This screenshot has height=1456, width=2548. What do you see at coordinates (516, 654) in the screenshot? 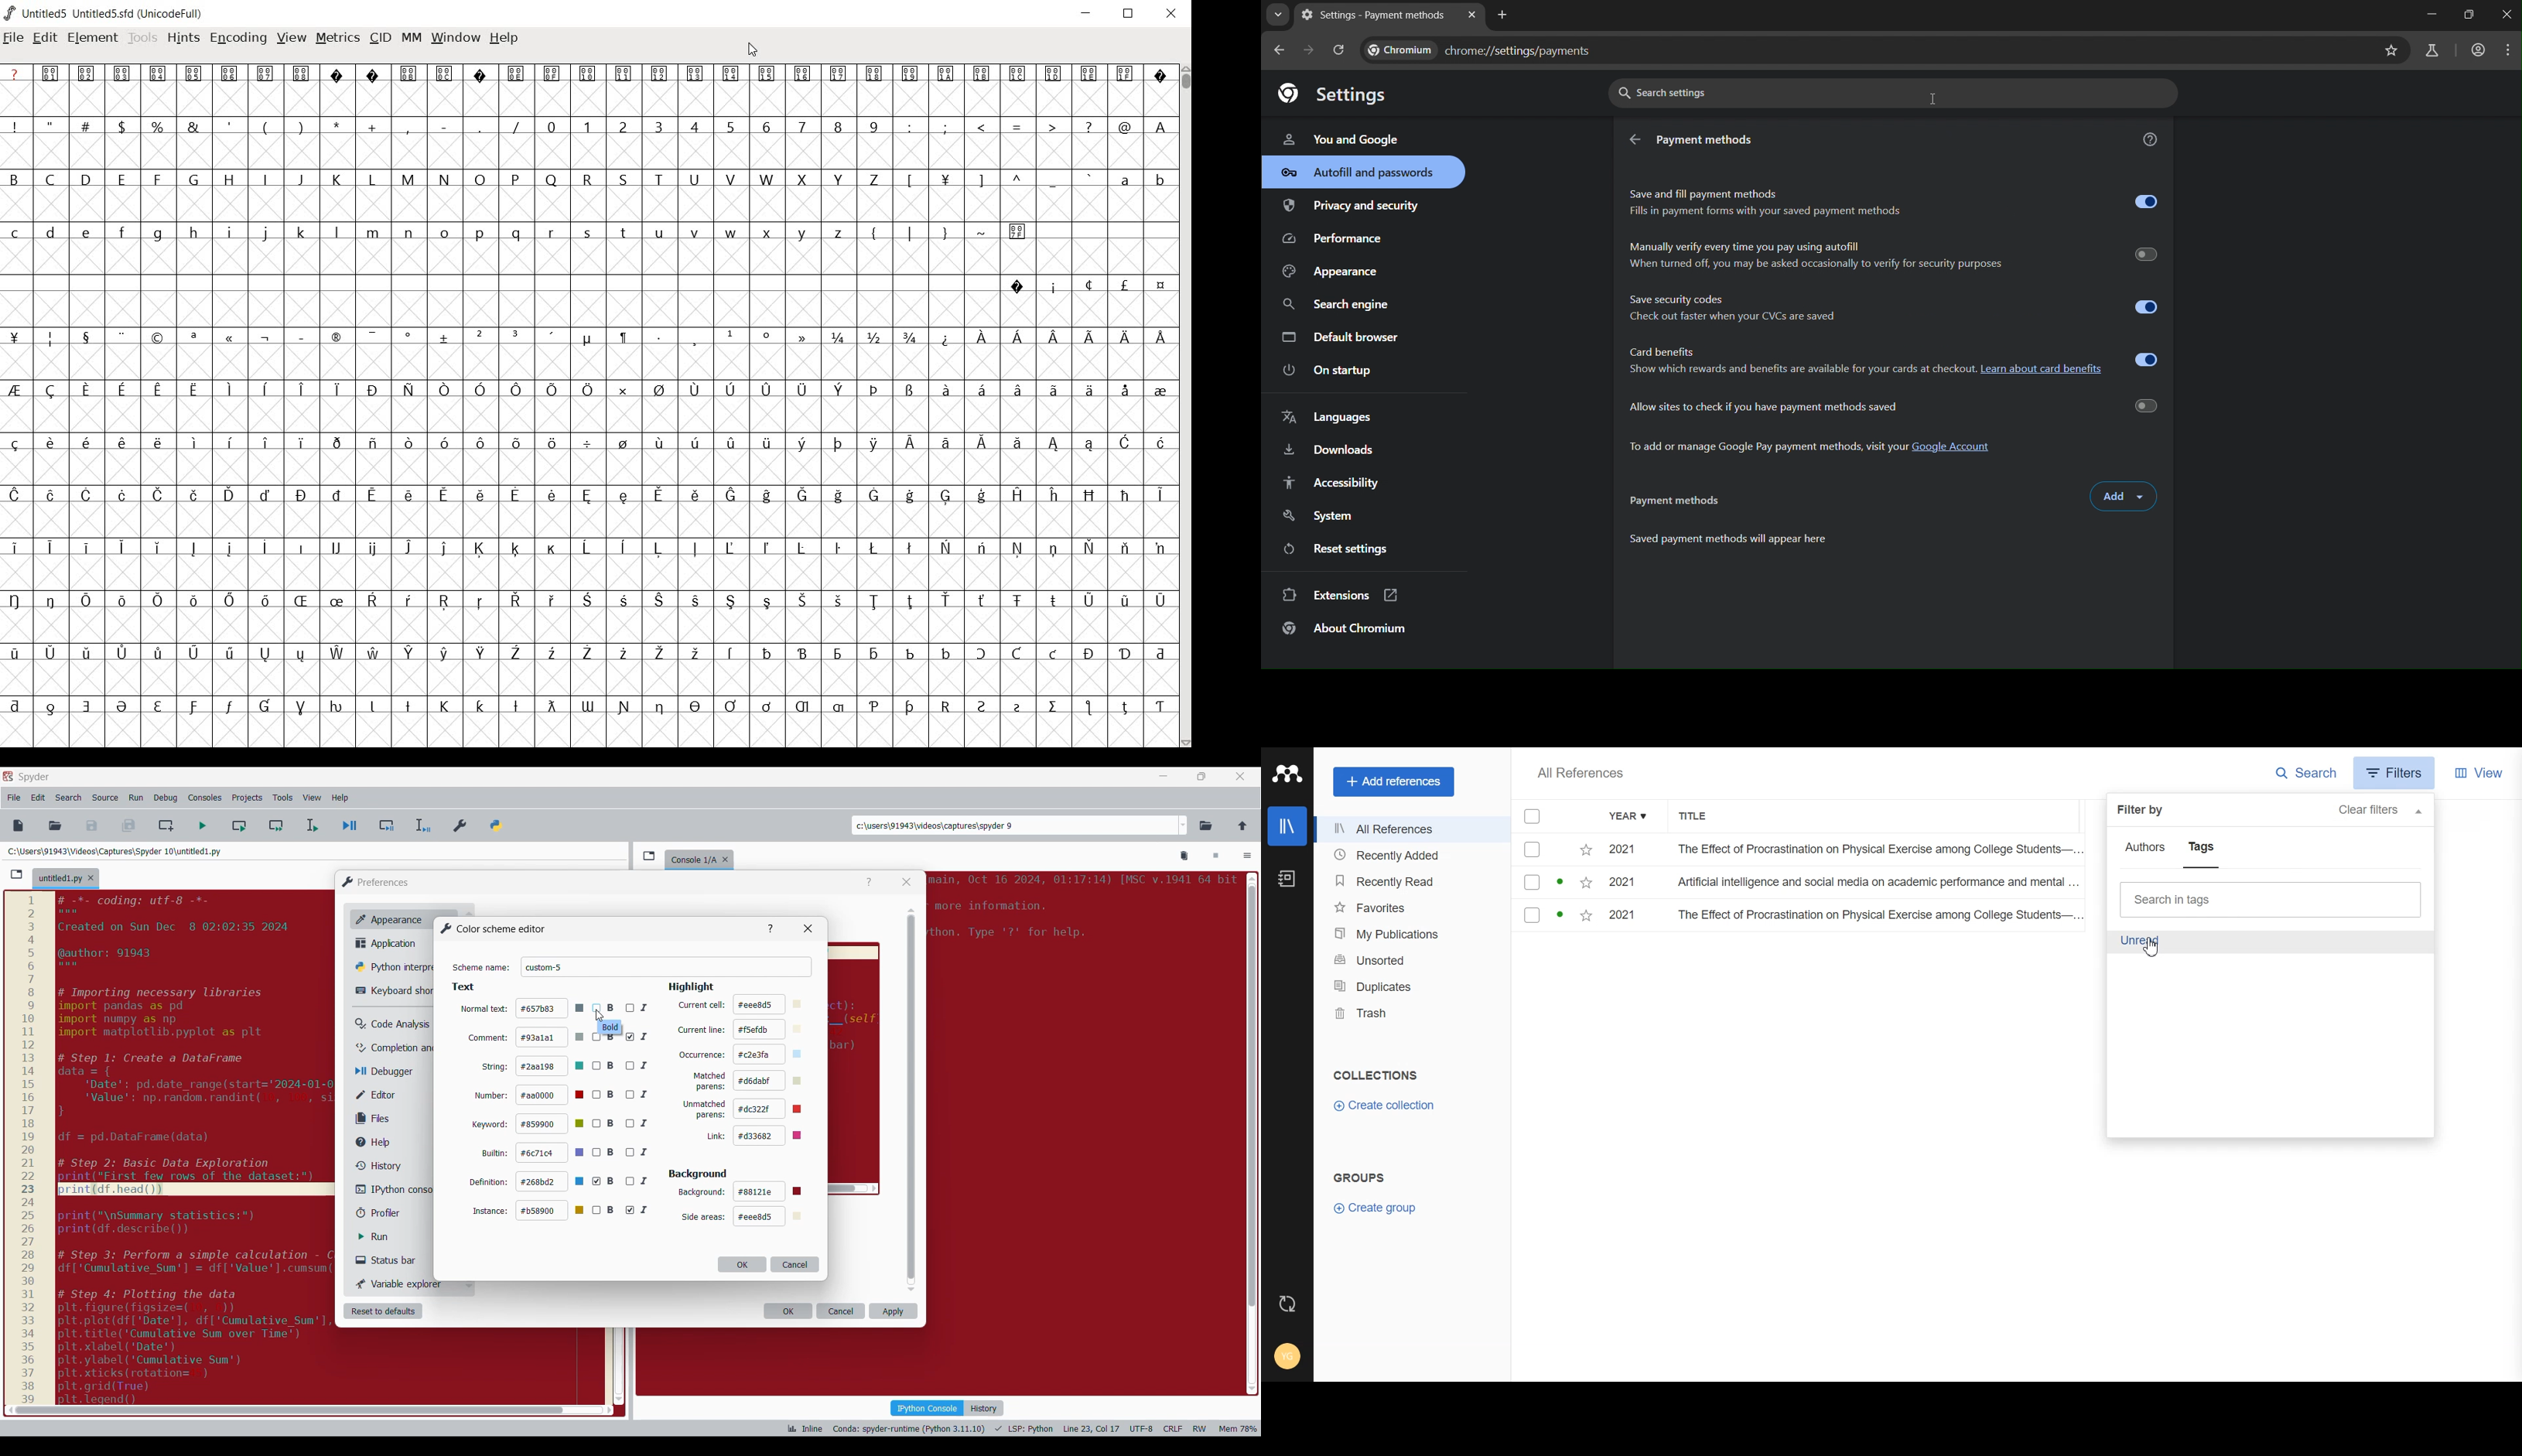
I see `Symbol` at bounding box center [516, 654].